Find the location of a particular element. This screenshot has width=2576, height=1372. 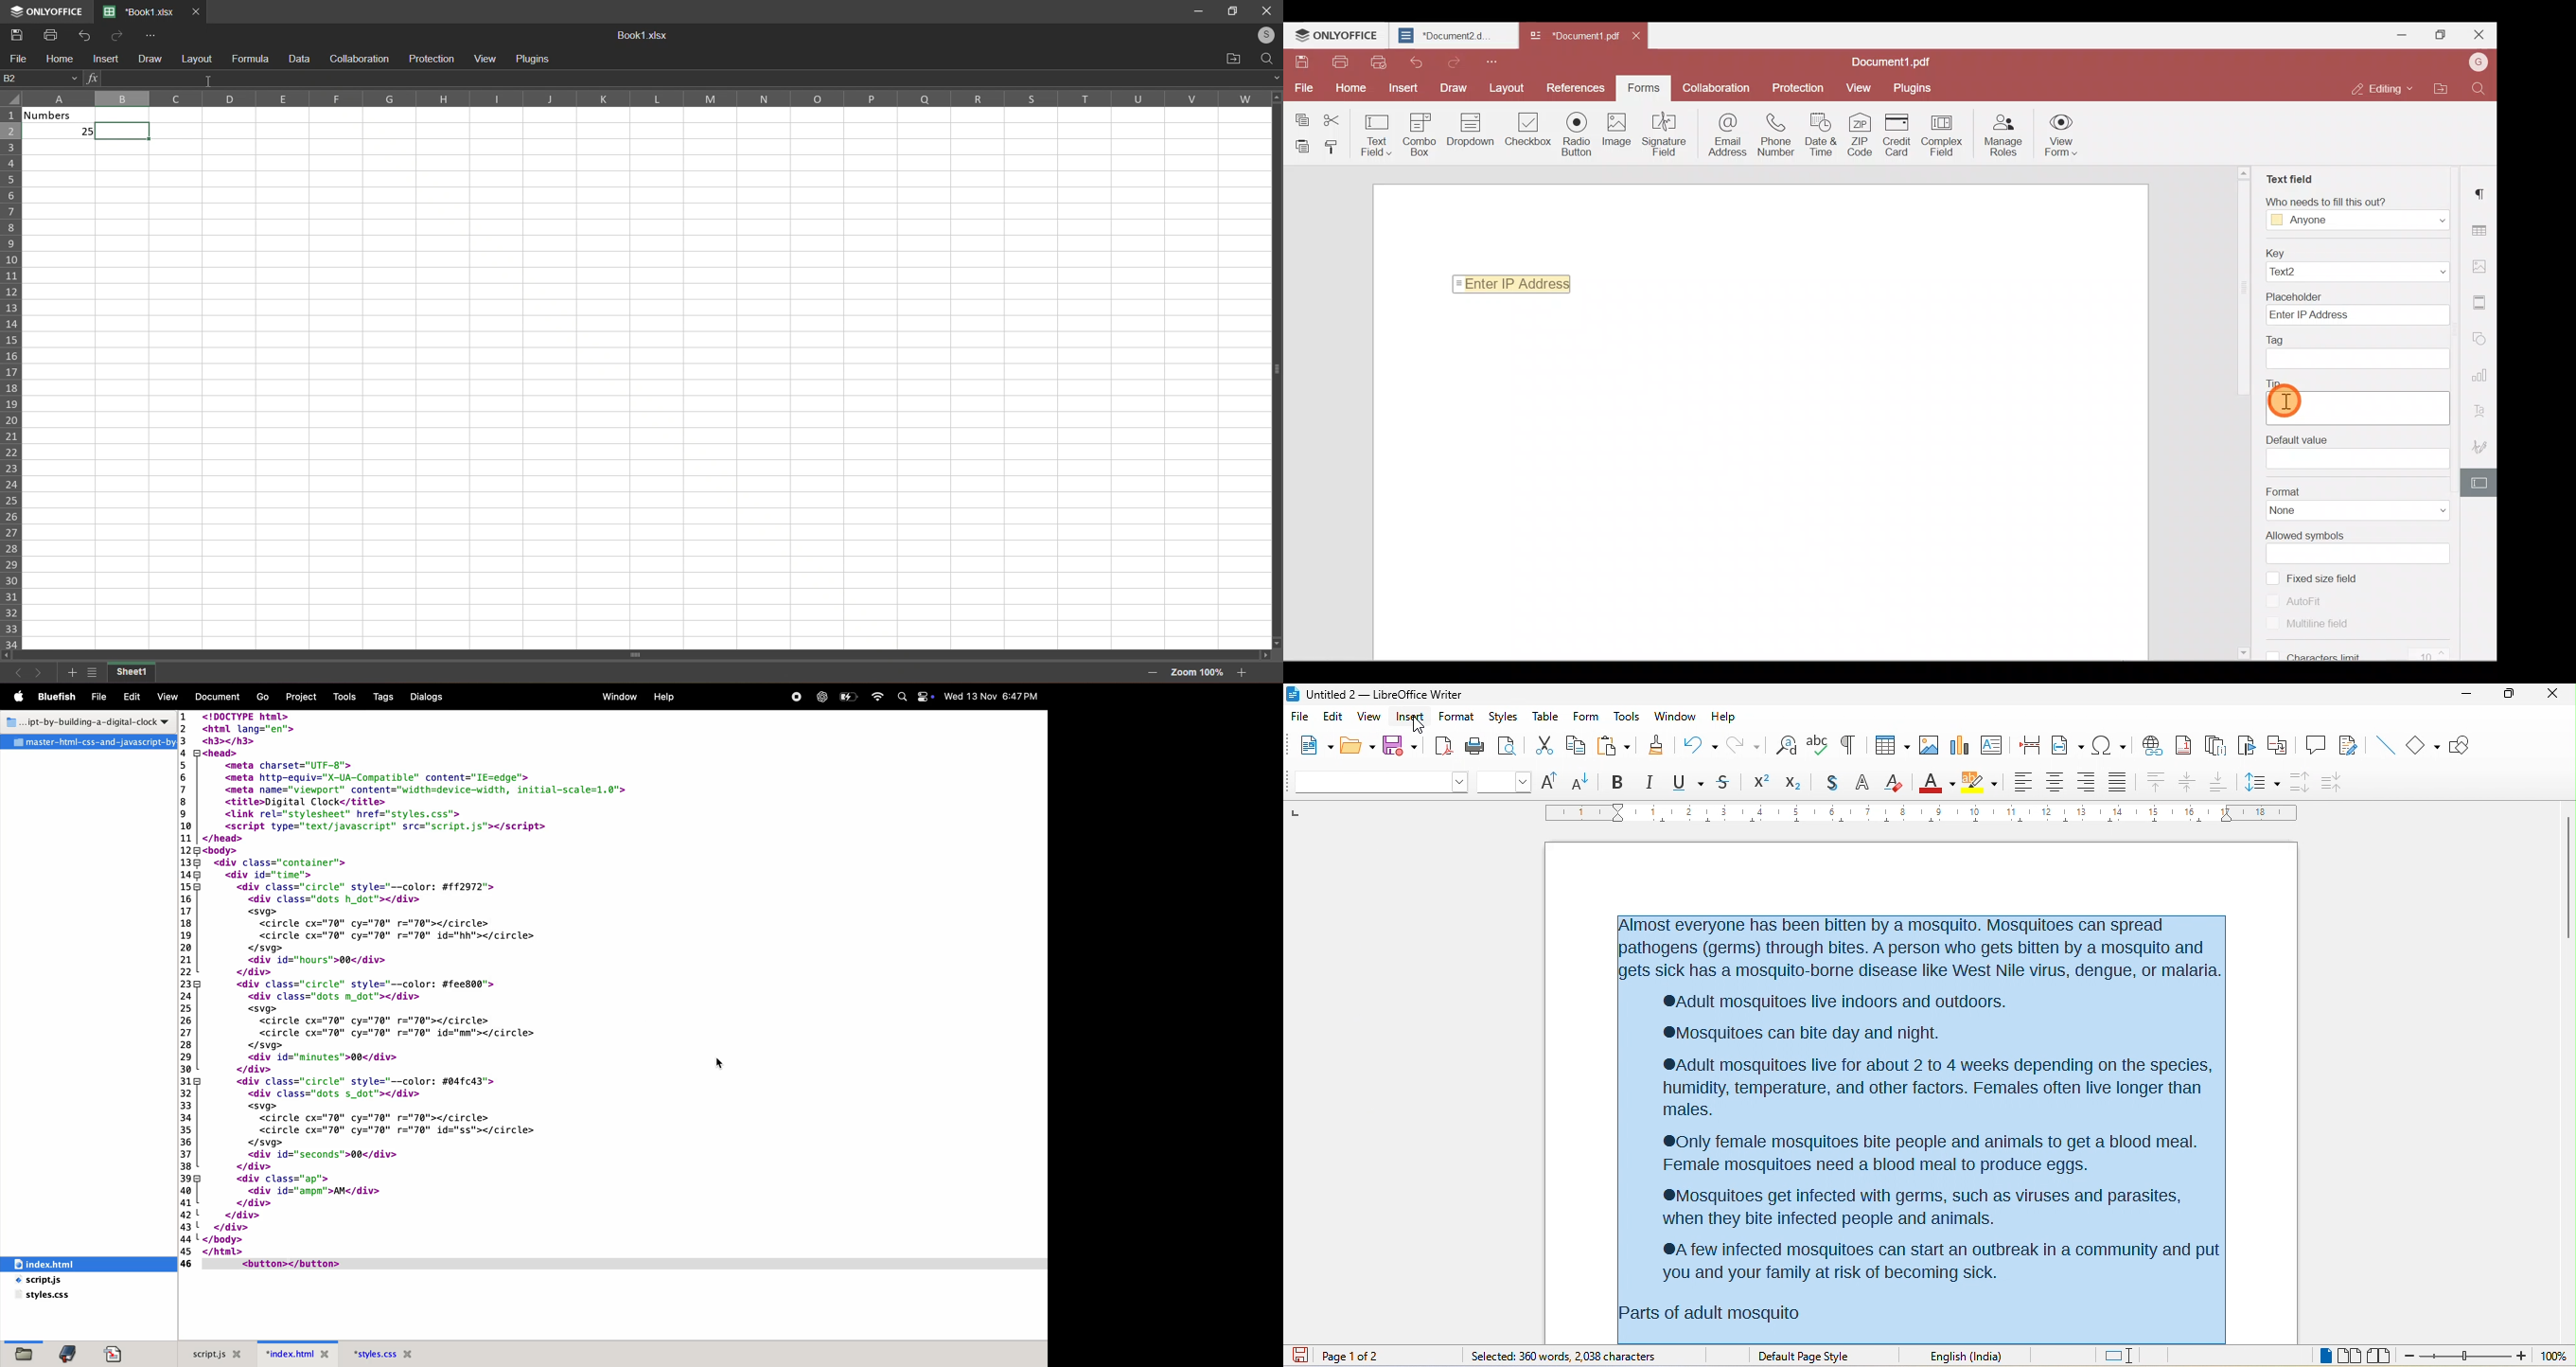

index.html is located at coordinates (288, 1353).